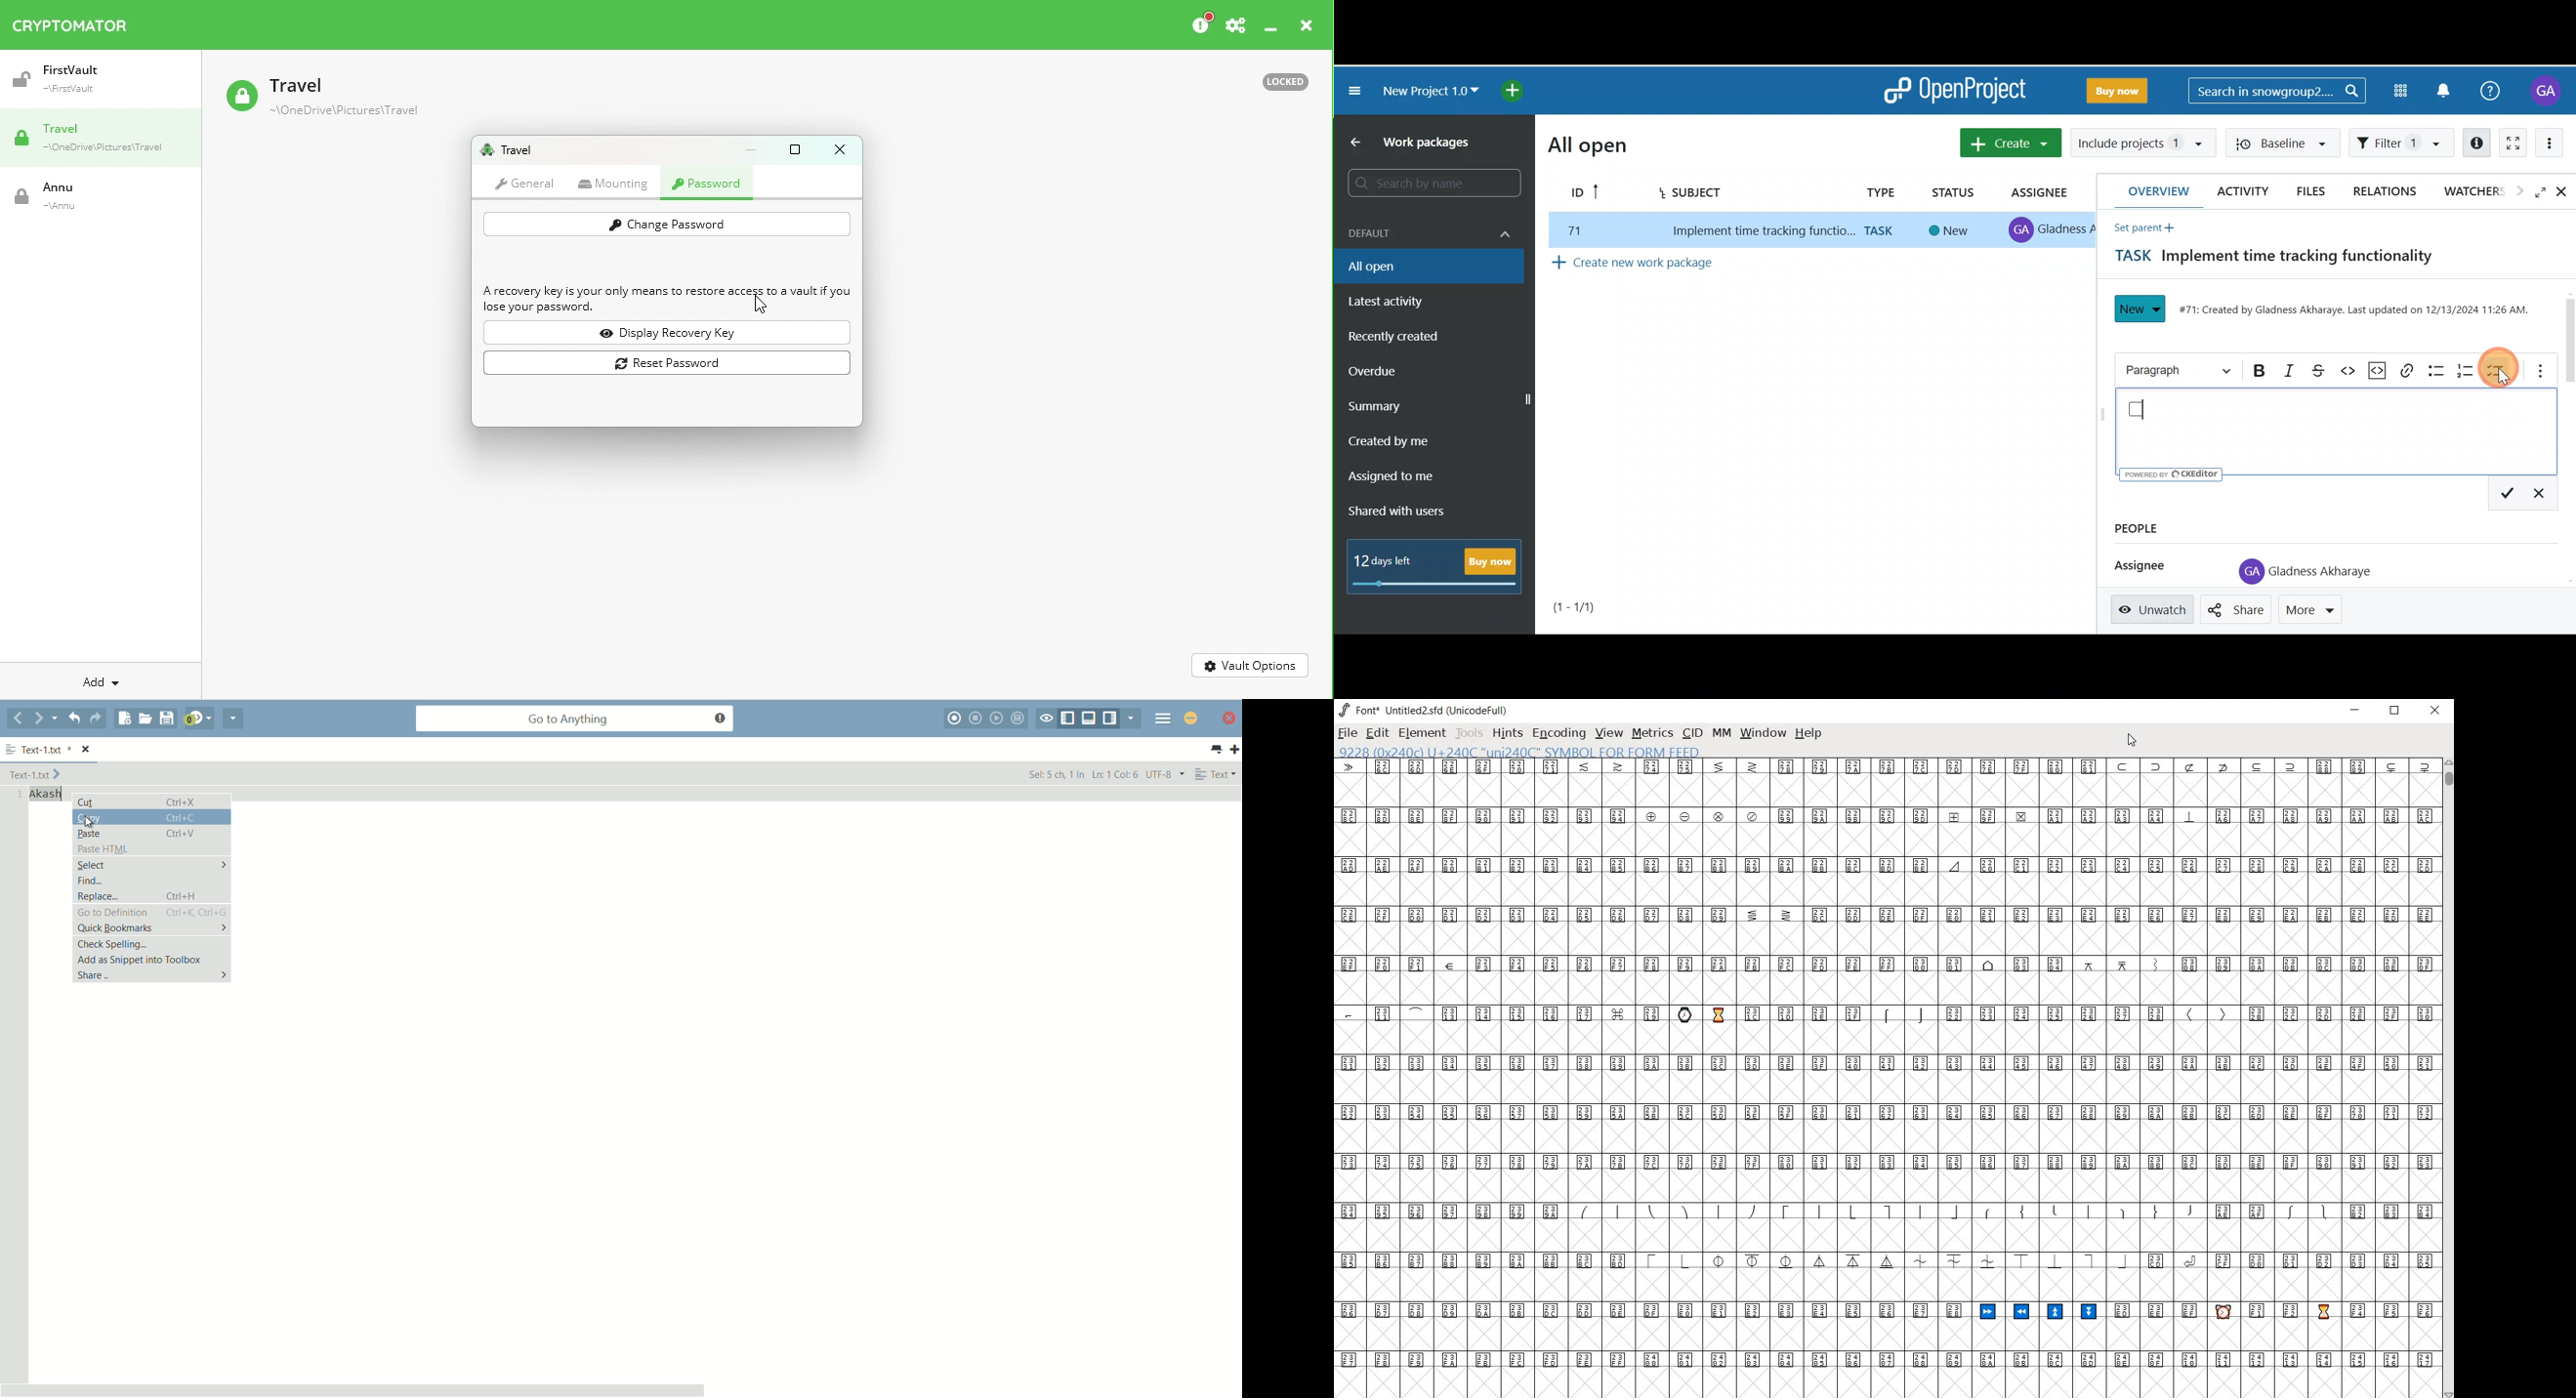 This screenshot has height=1400, width=2576. What do you see at coordinates (2436, 370) in the screenshot?
I see `Bulleted list` at bounding box center [2436, 370].